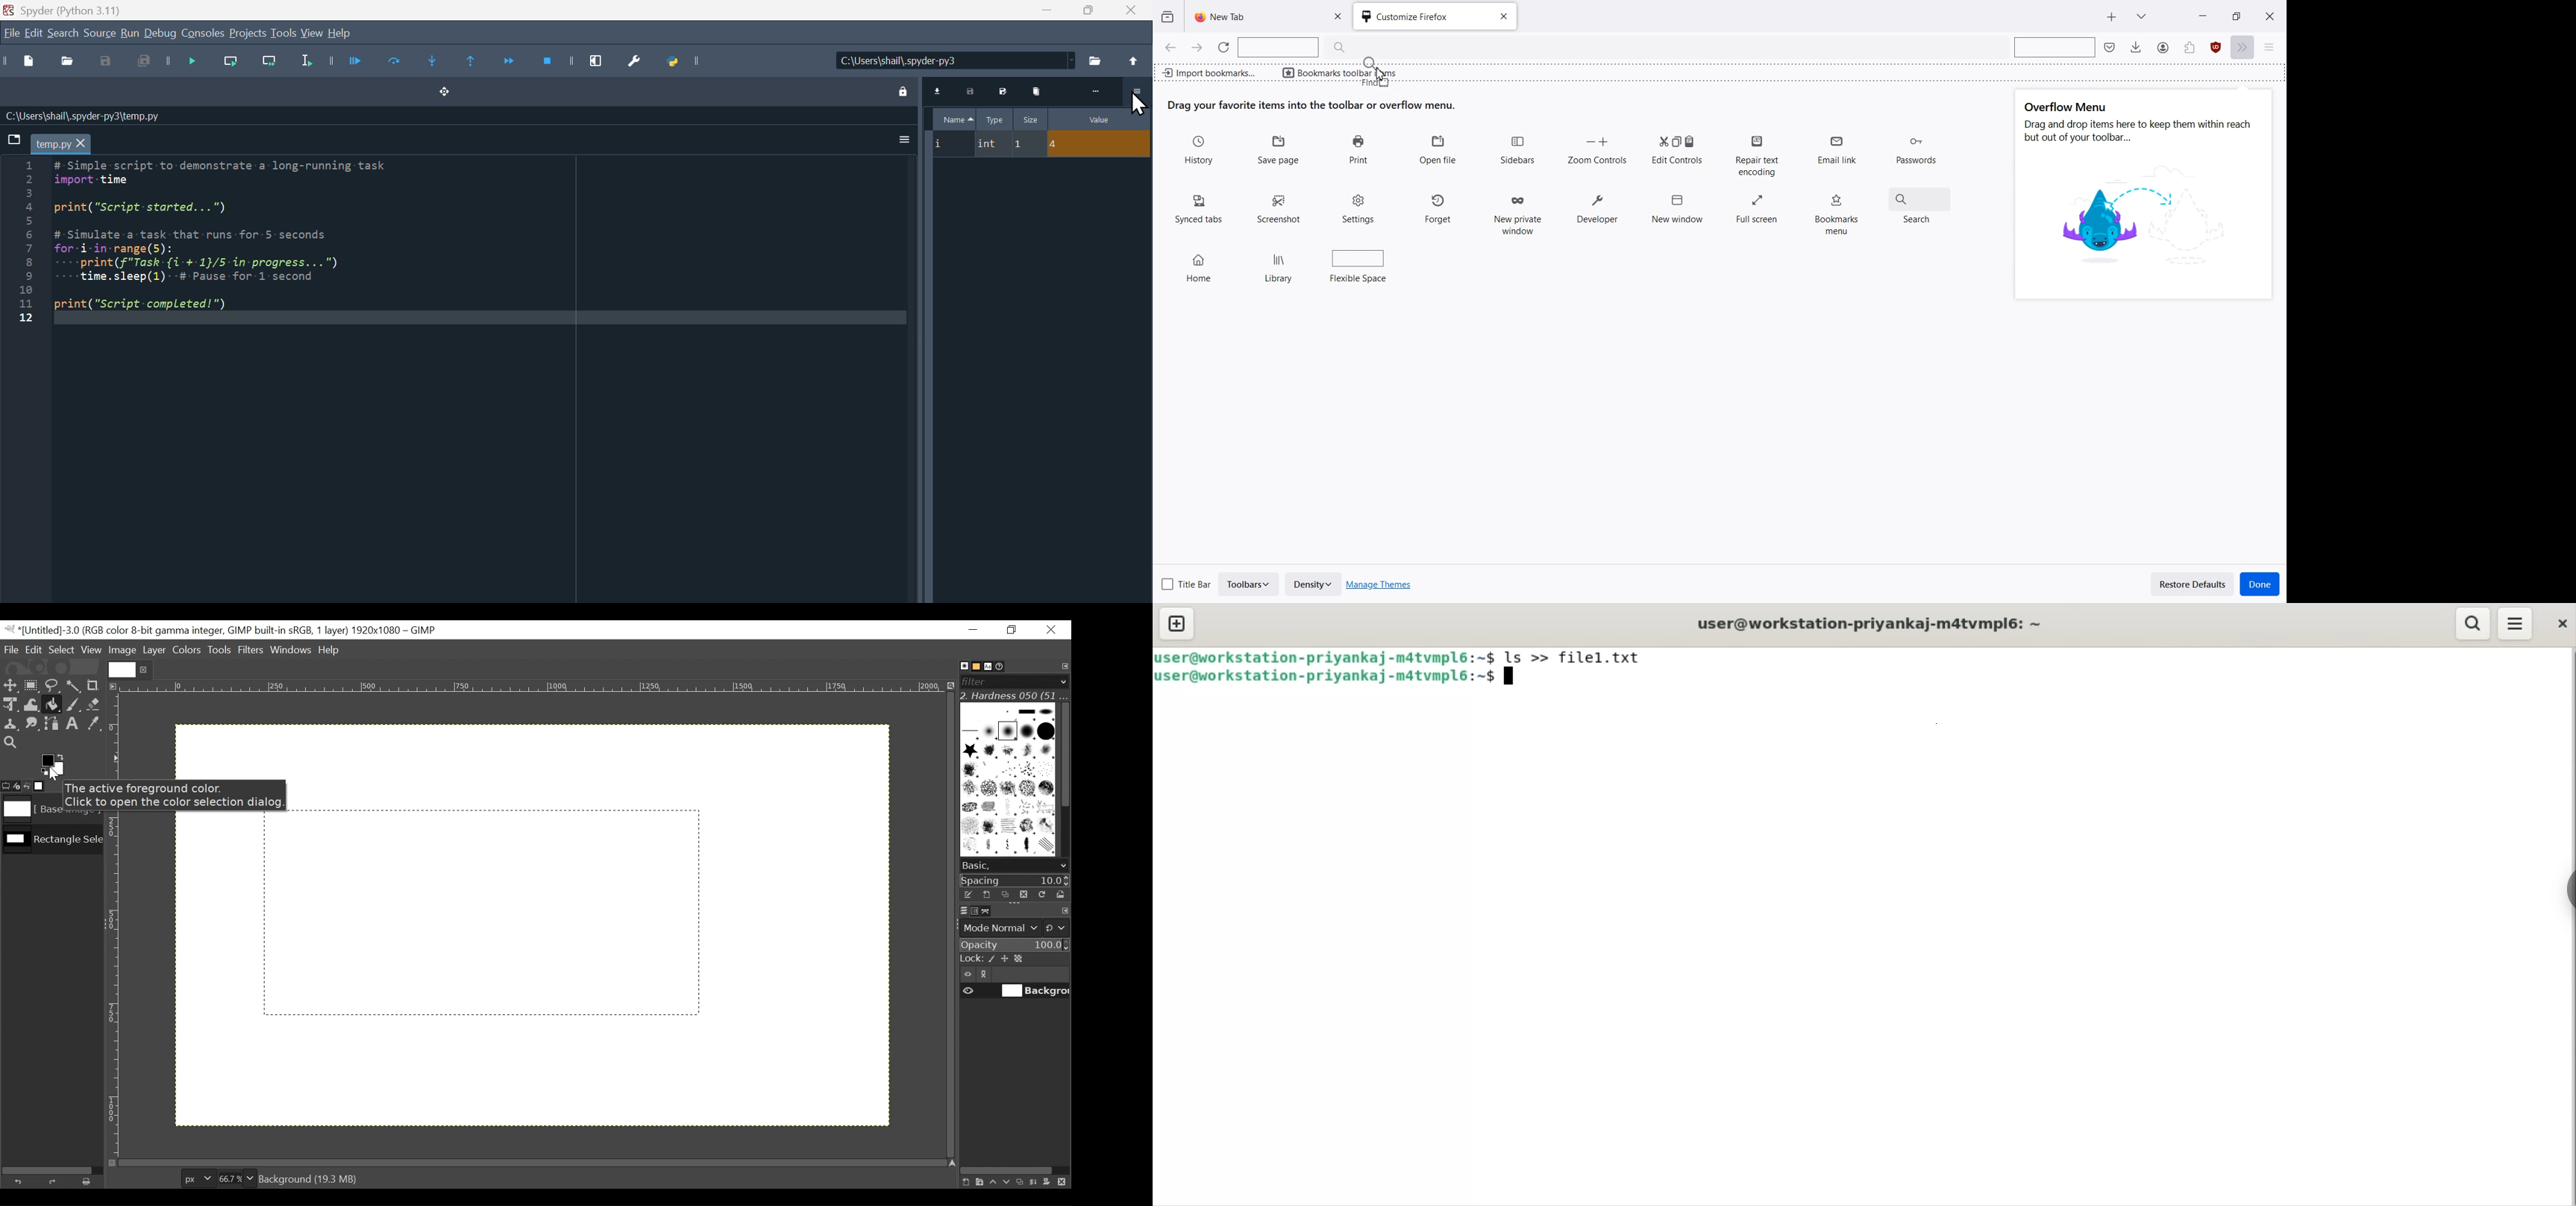 This screenshot has width=2576, height=1232. What do you see at coordinates (1375, 85) in the screenshot?
I see `find` at bounding box center [1375, 85].